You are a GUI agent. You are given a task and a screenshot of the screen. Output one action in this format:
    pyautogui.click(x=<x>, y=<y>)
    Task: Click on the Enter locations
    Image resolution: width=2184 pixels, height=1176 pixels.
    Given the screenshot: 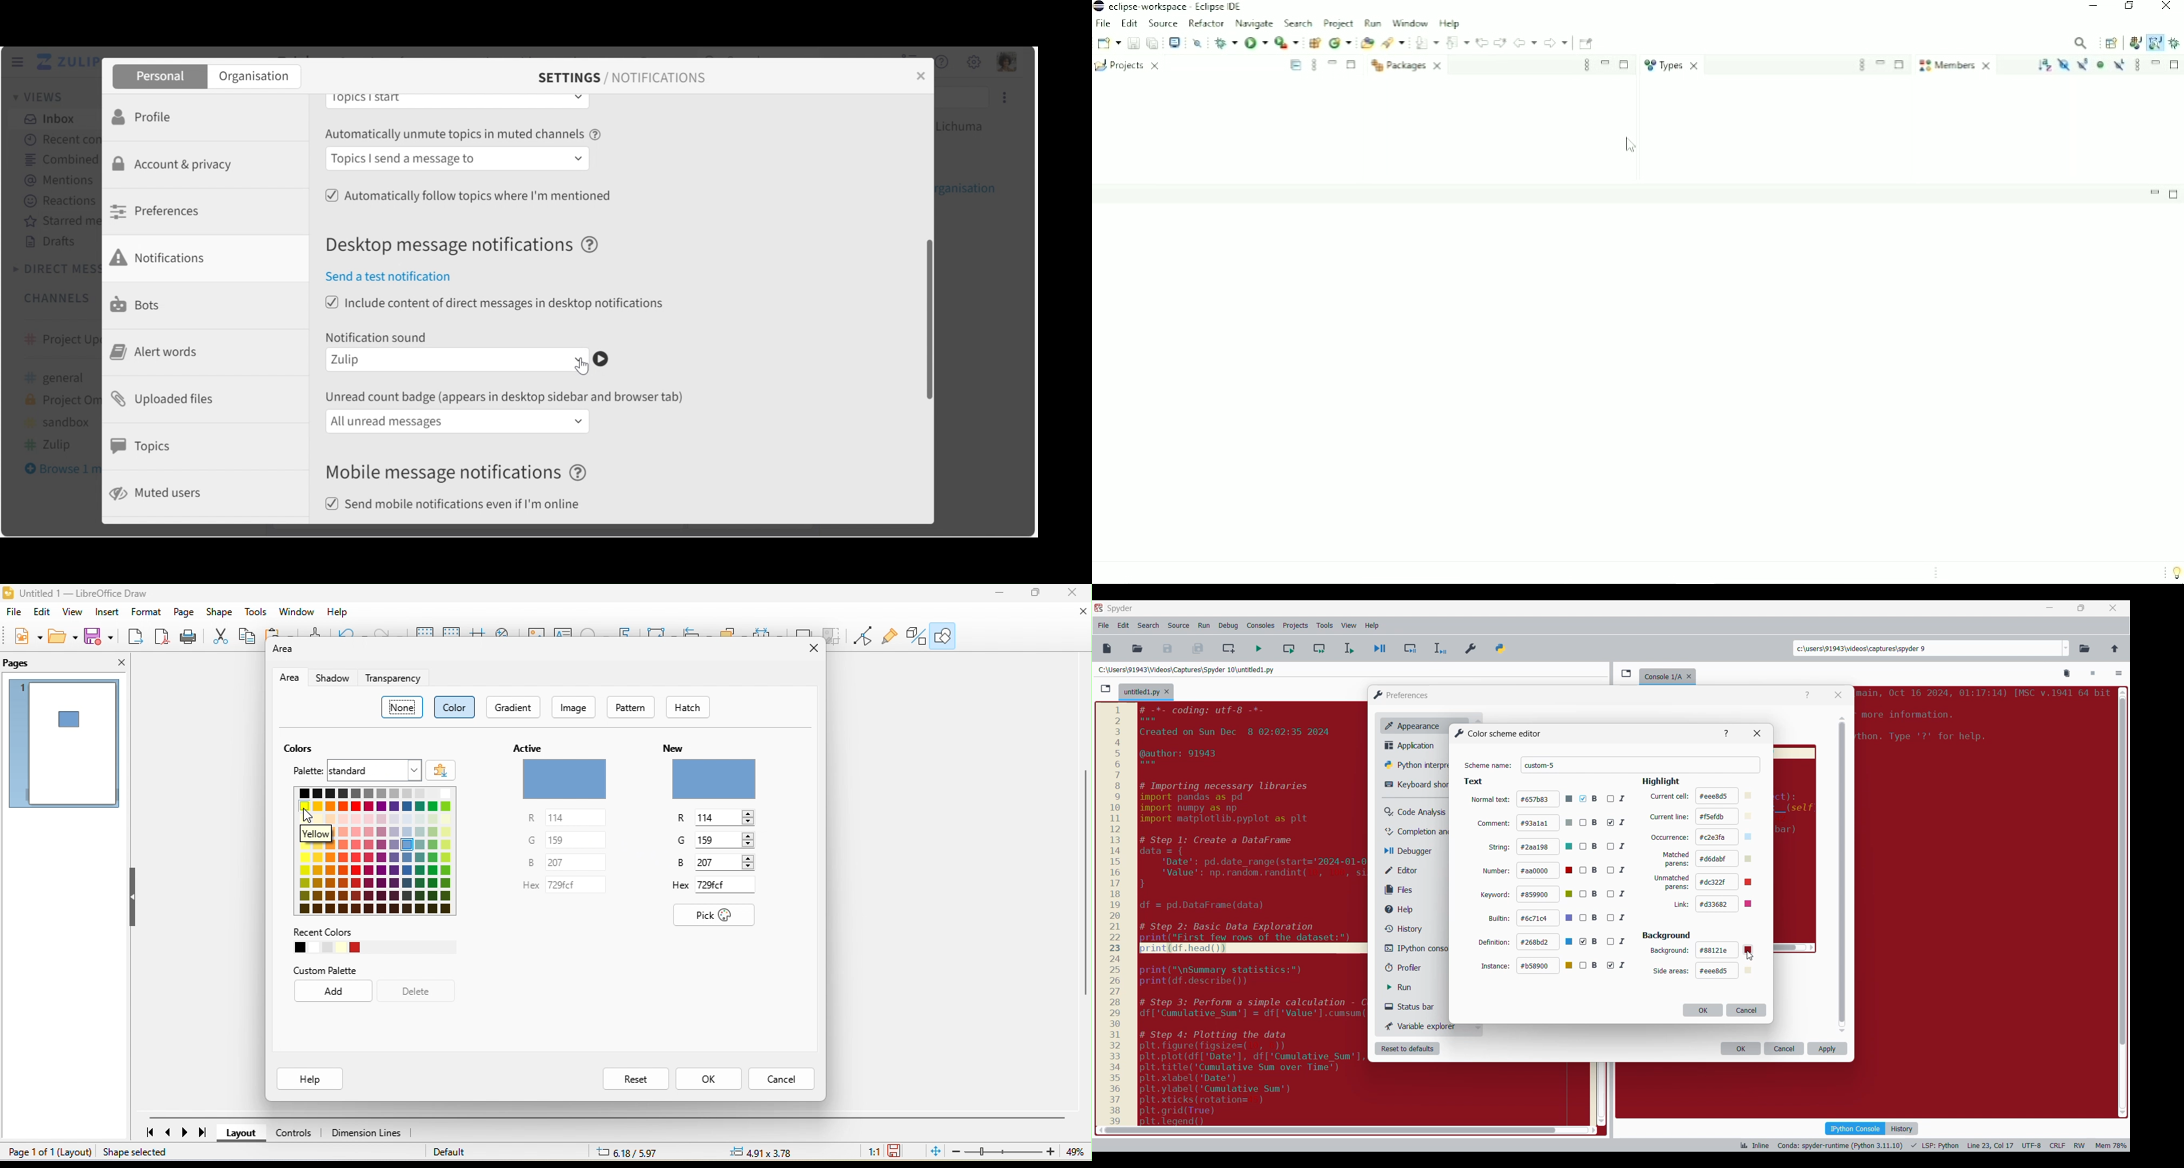 What is the action you would take?
    pyautogui.click(x=1927, y=648)
    